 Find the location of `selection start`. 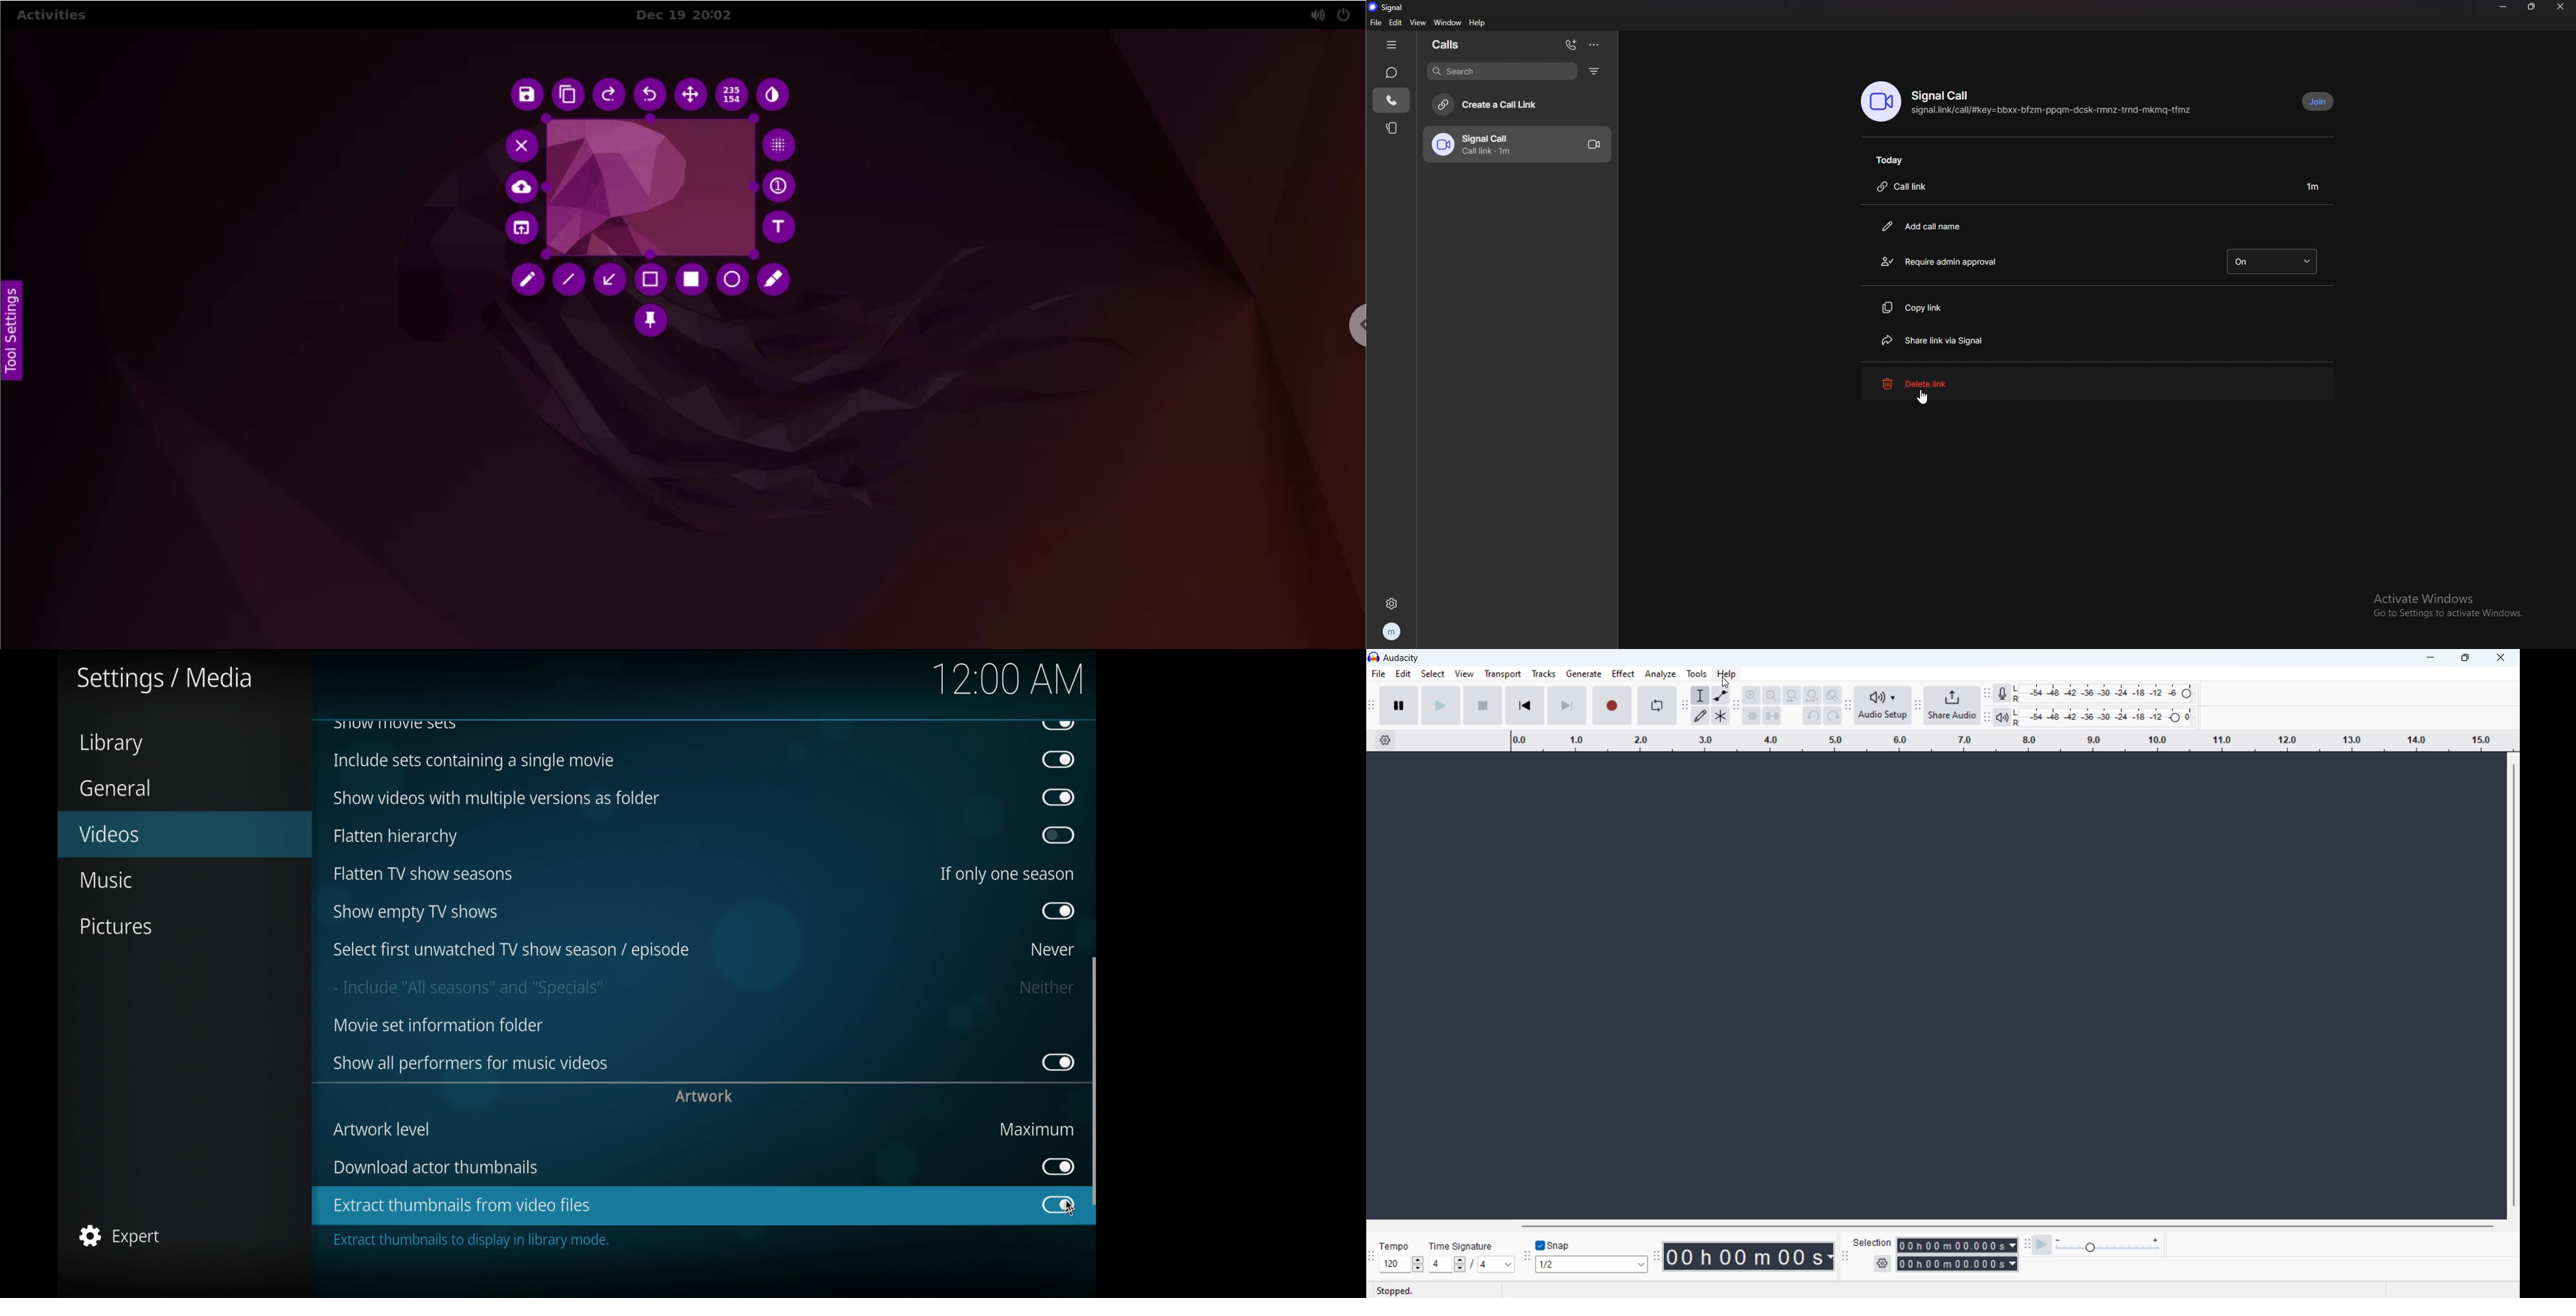

selection start is located at coordinates (1956, 1245).